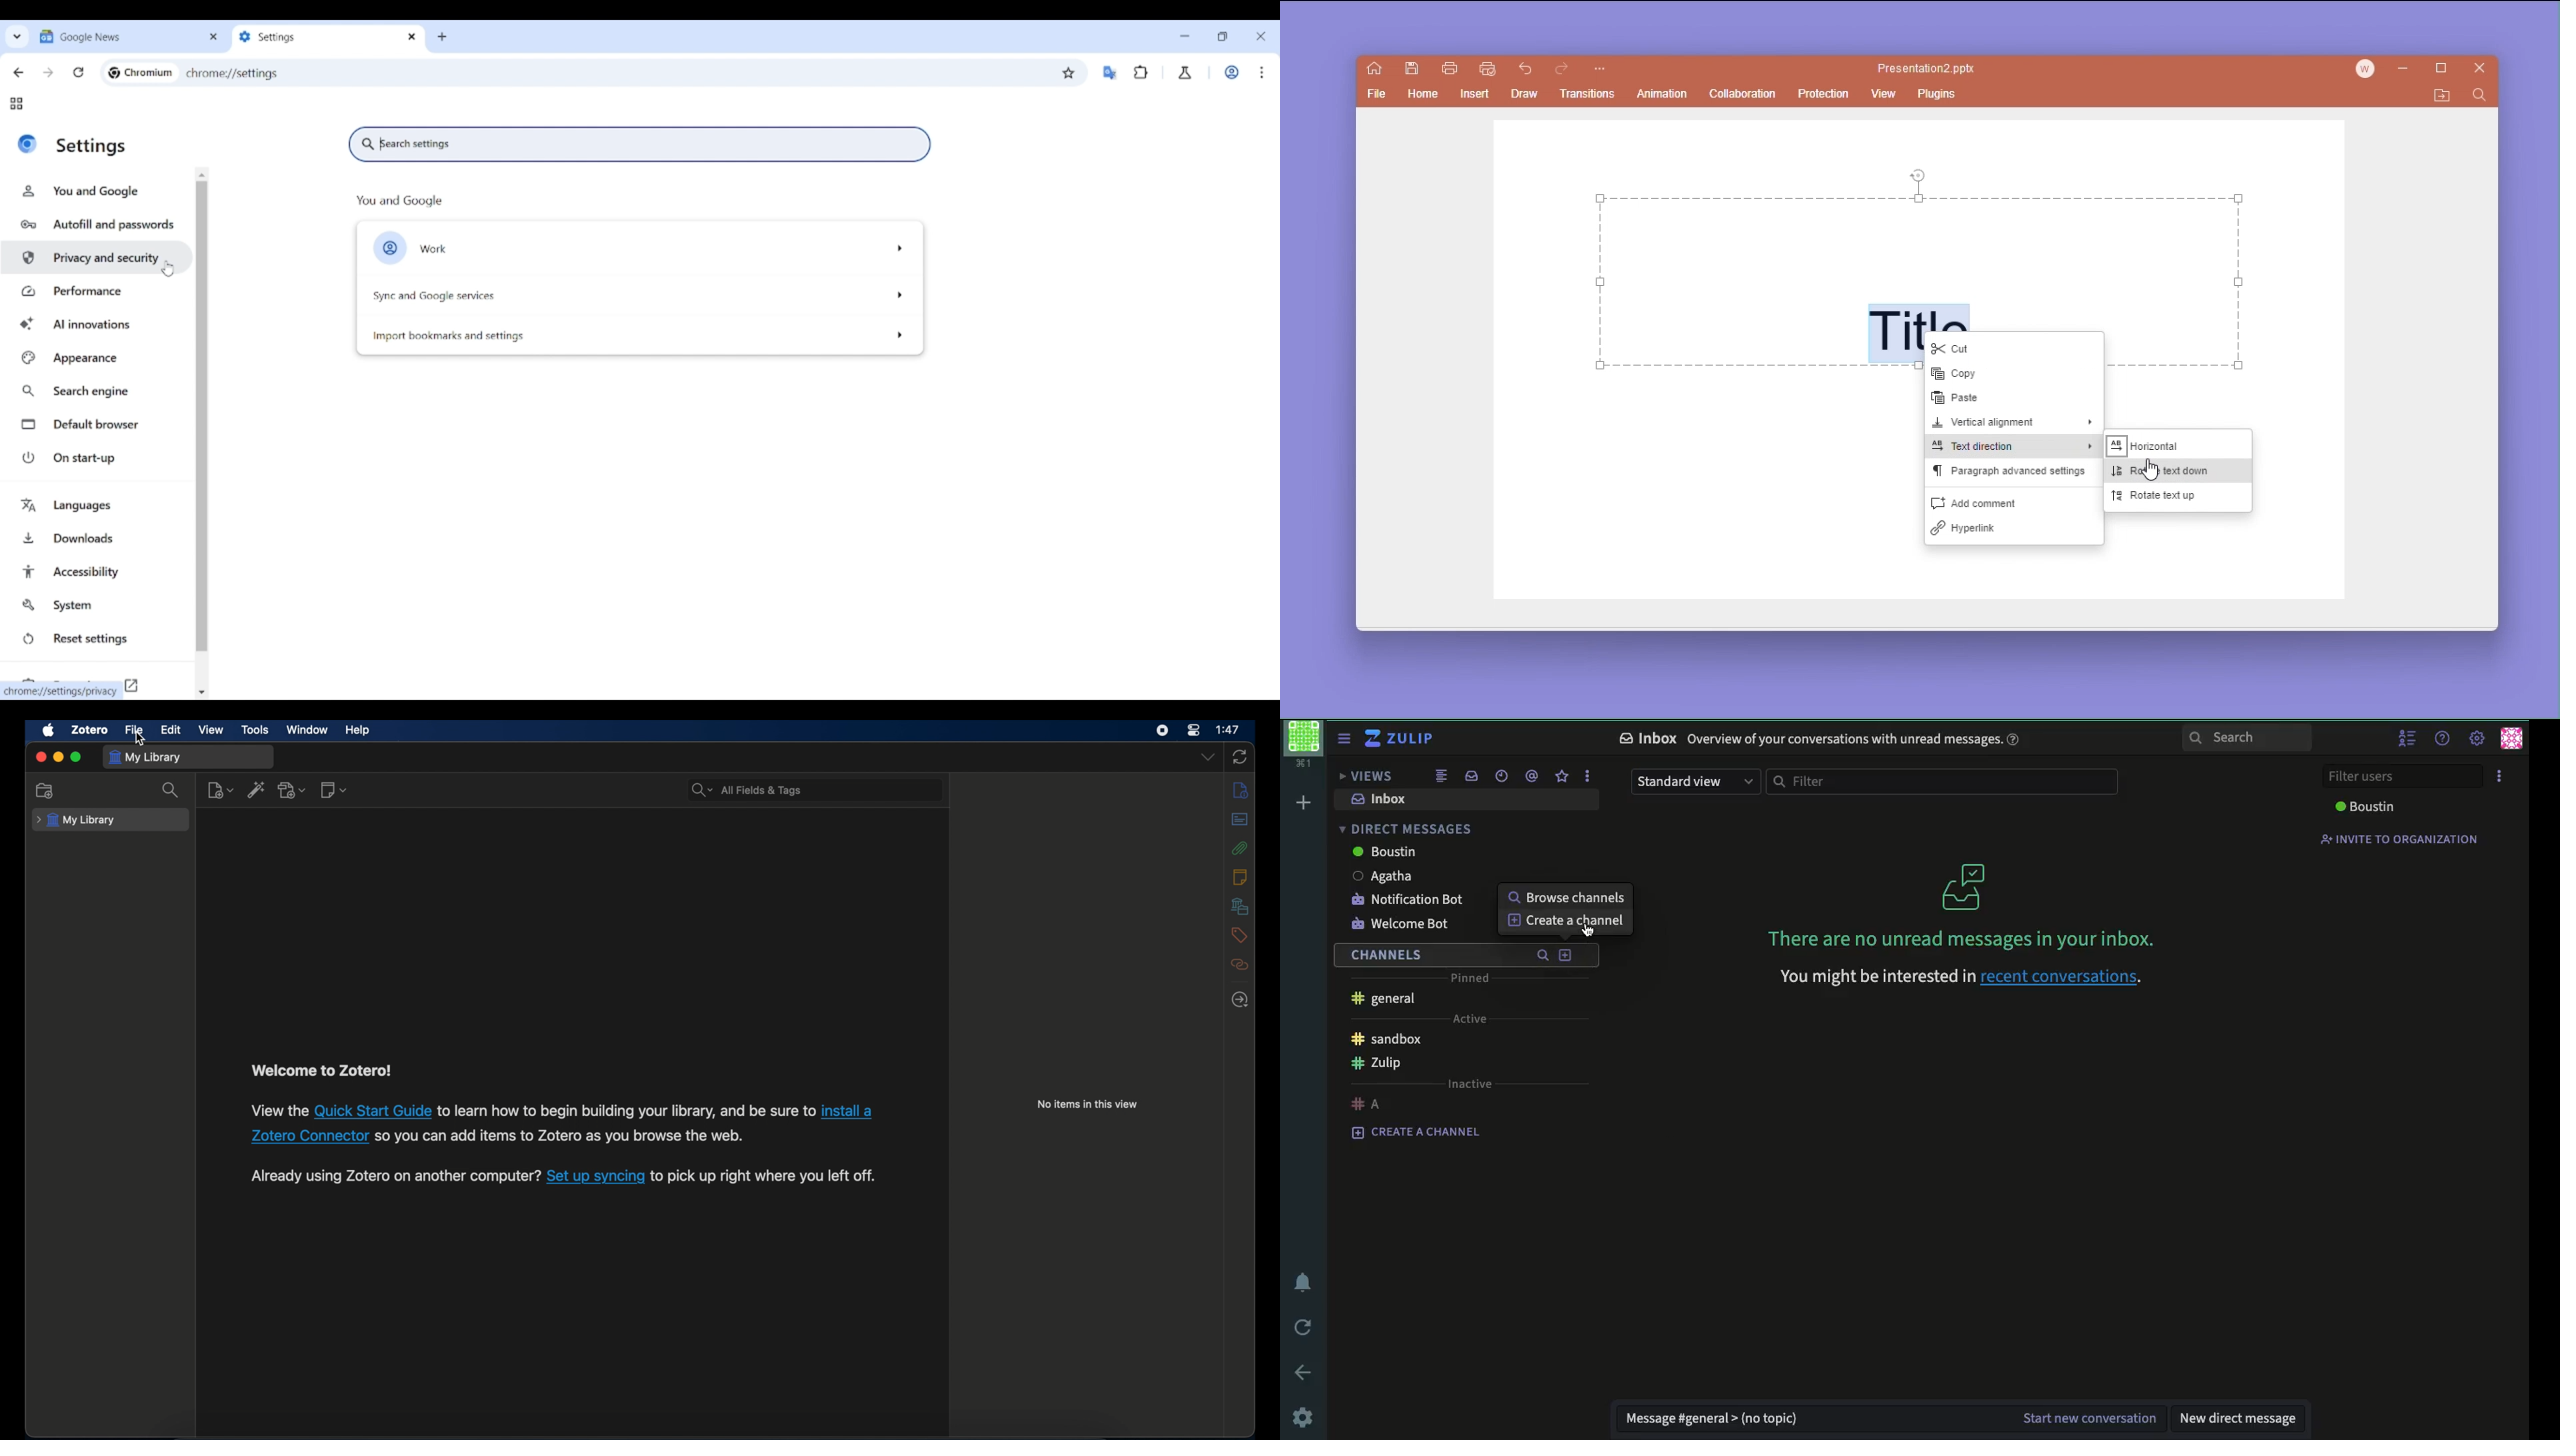 The image size is (2576, 1456). I want to click on recent conversation, so click(1500, 776).